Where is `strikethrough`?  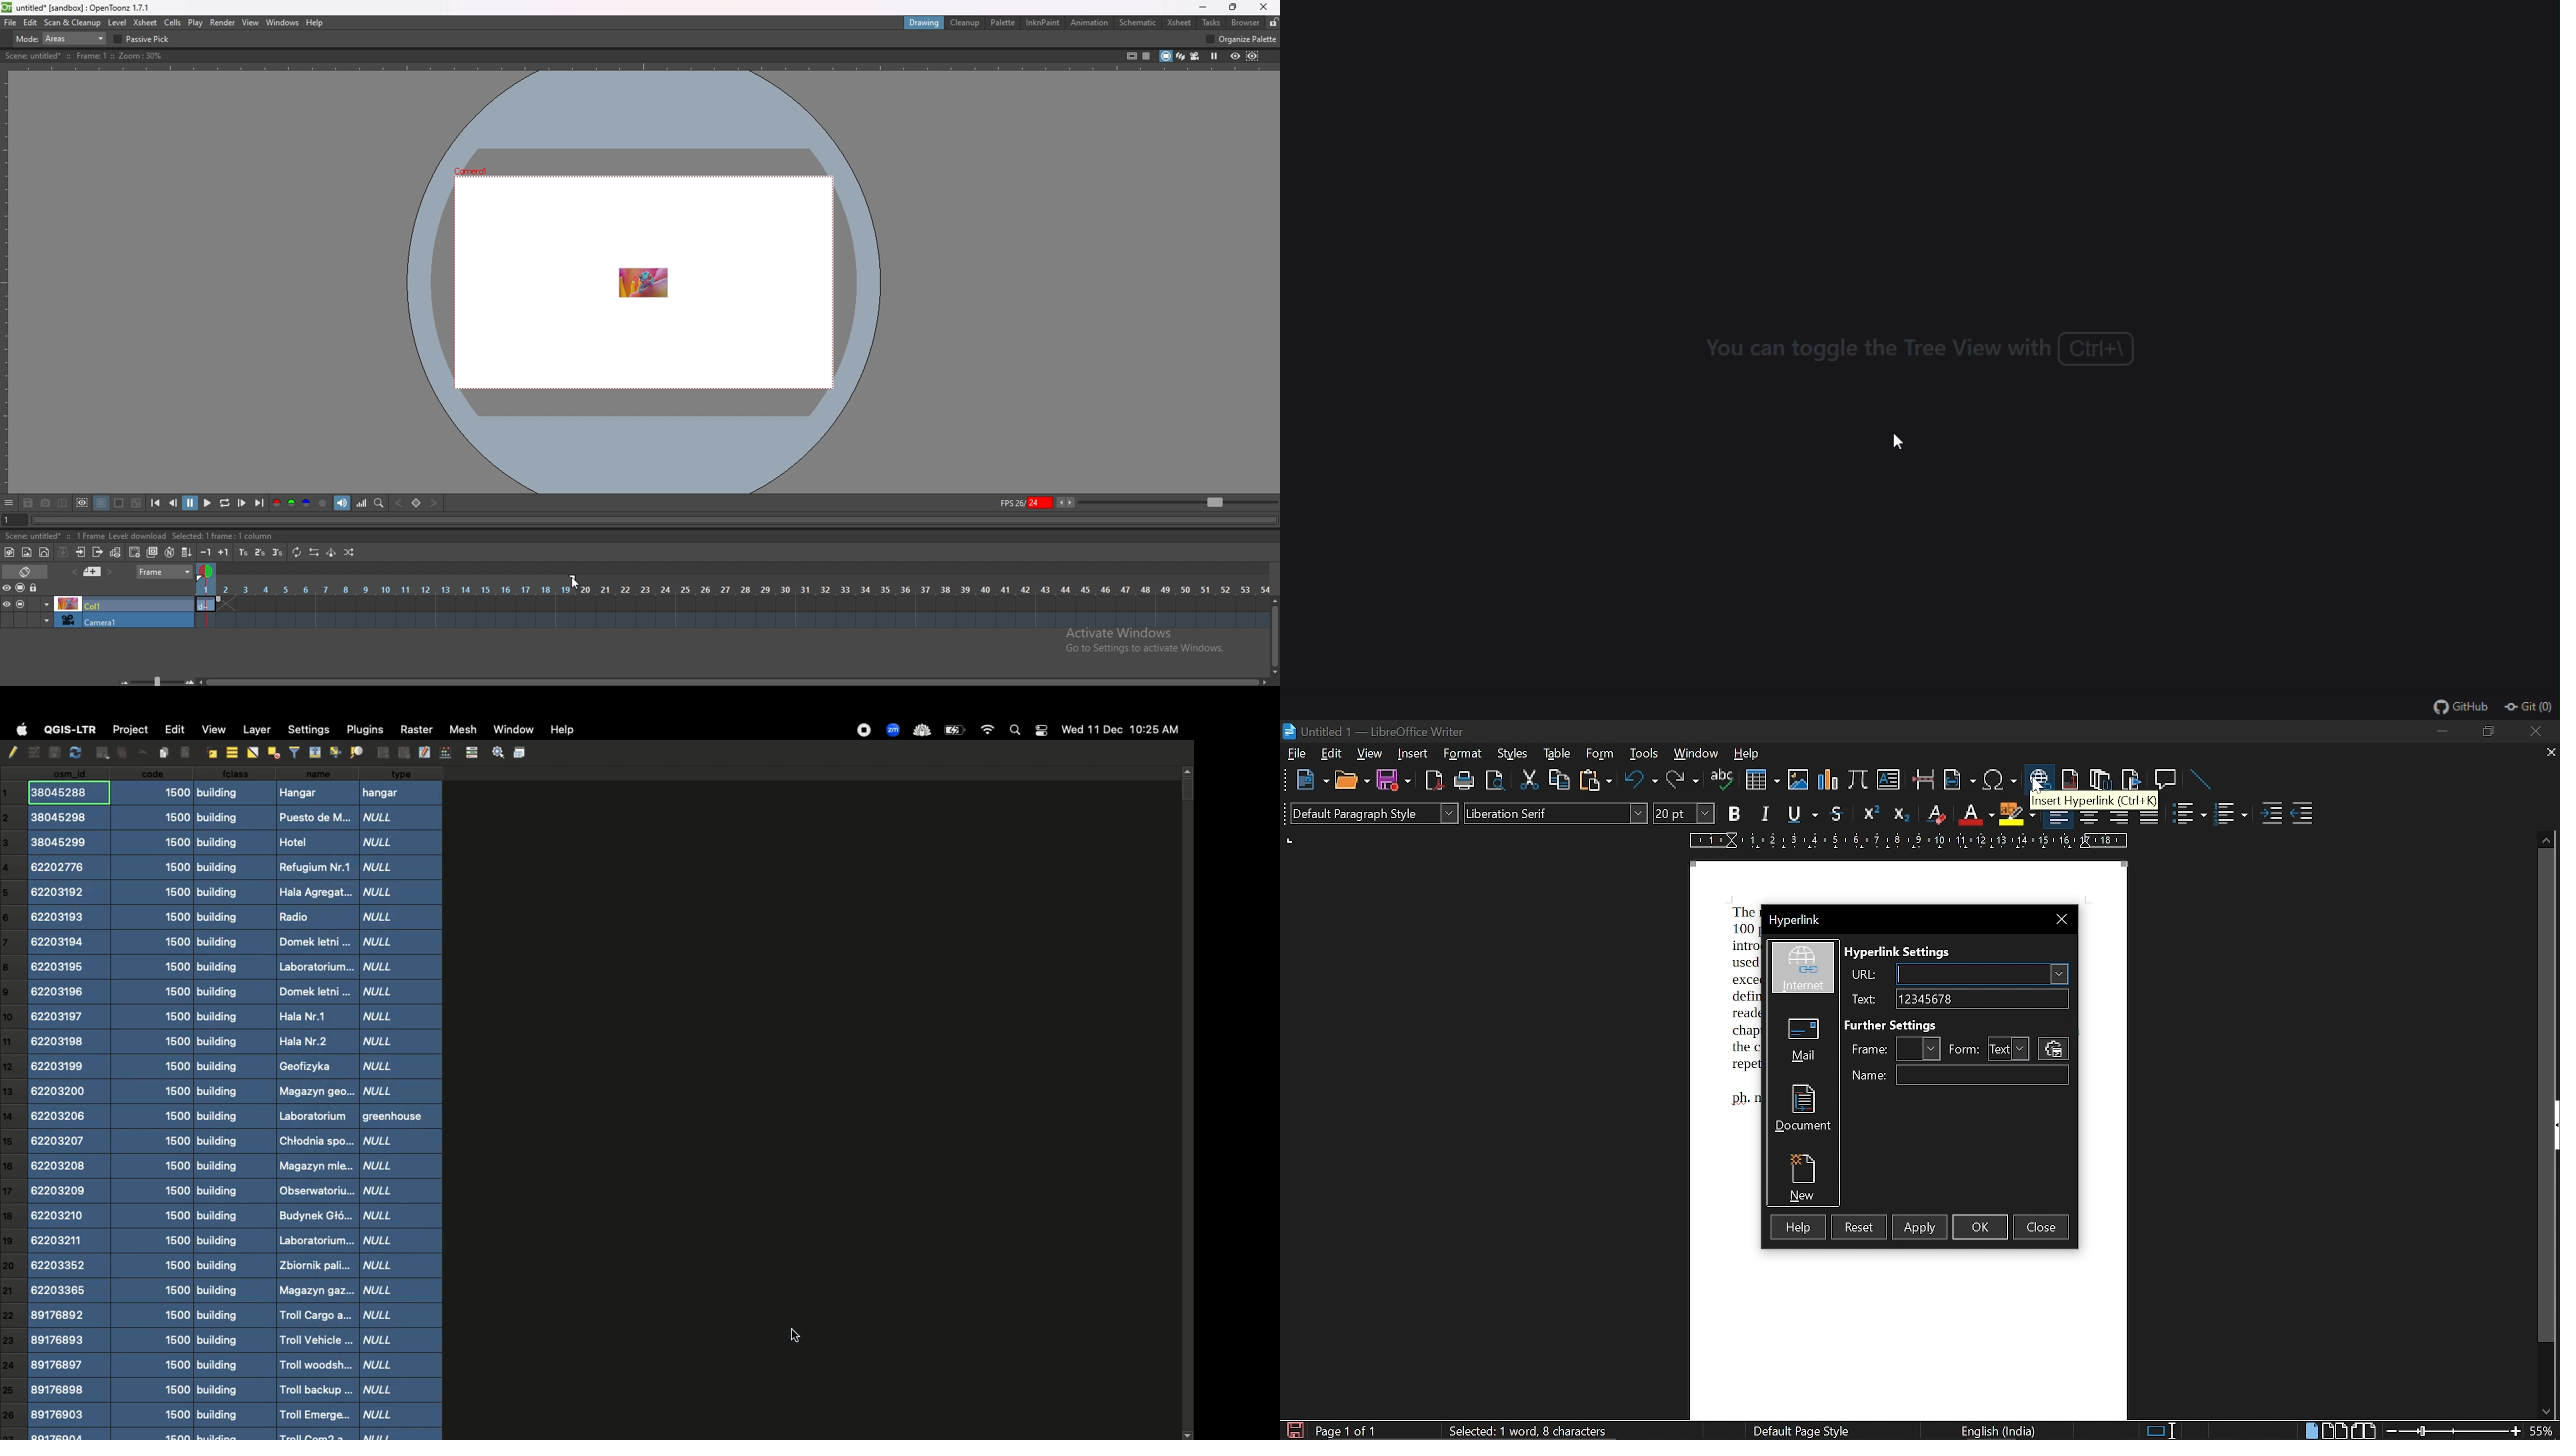
strikethrough is located at coordinates (1836, 814).